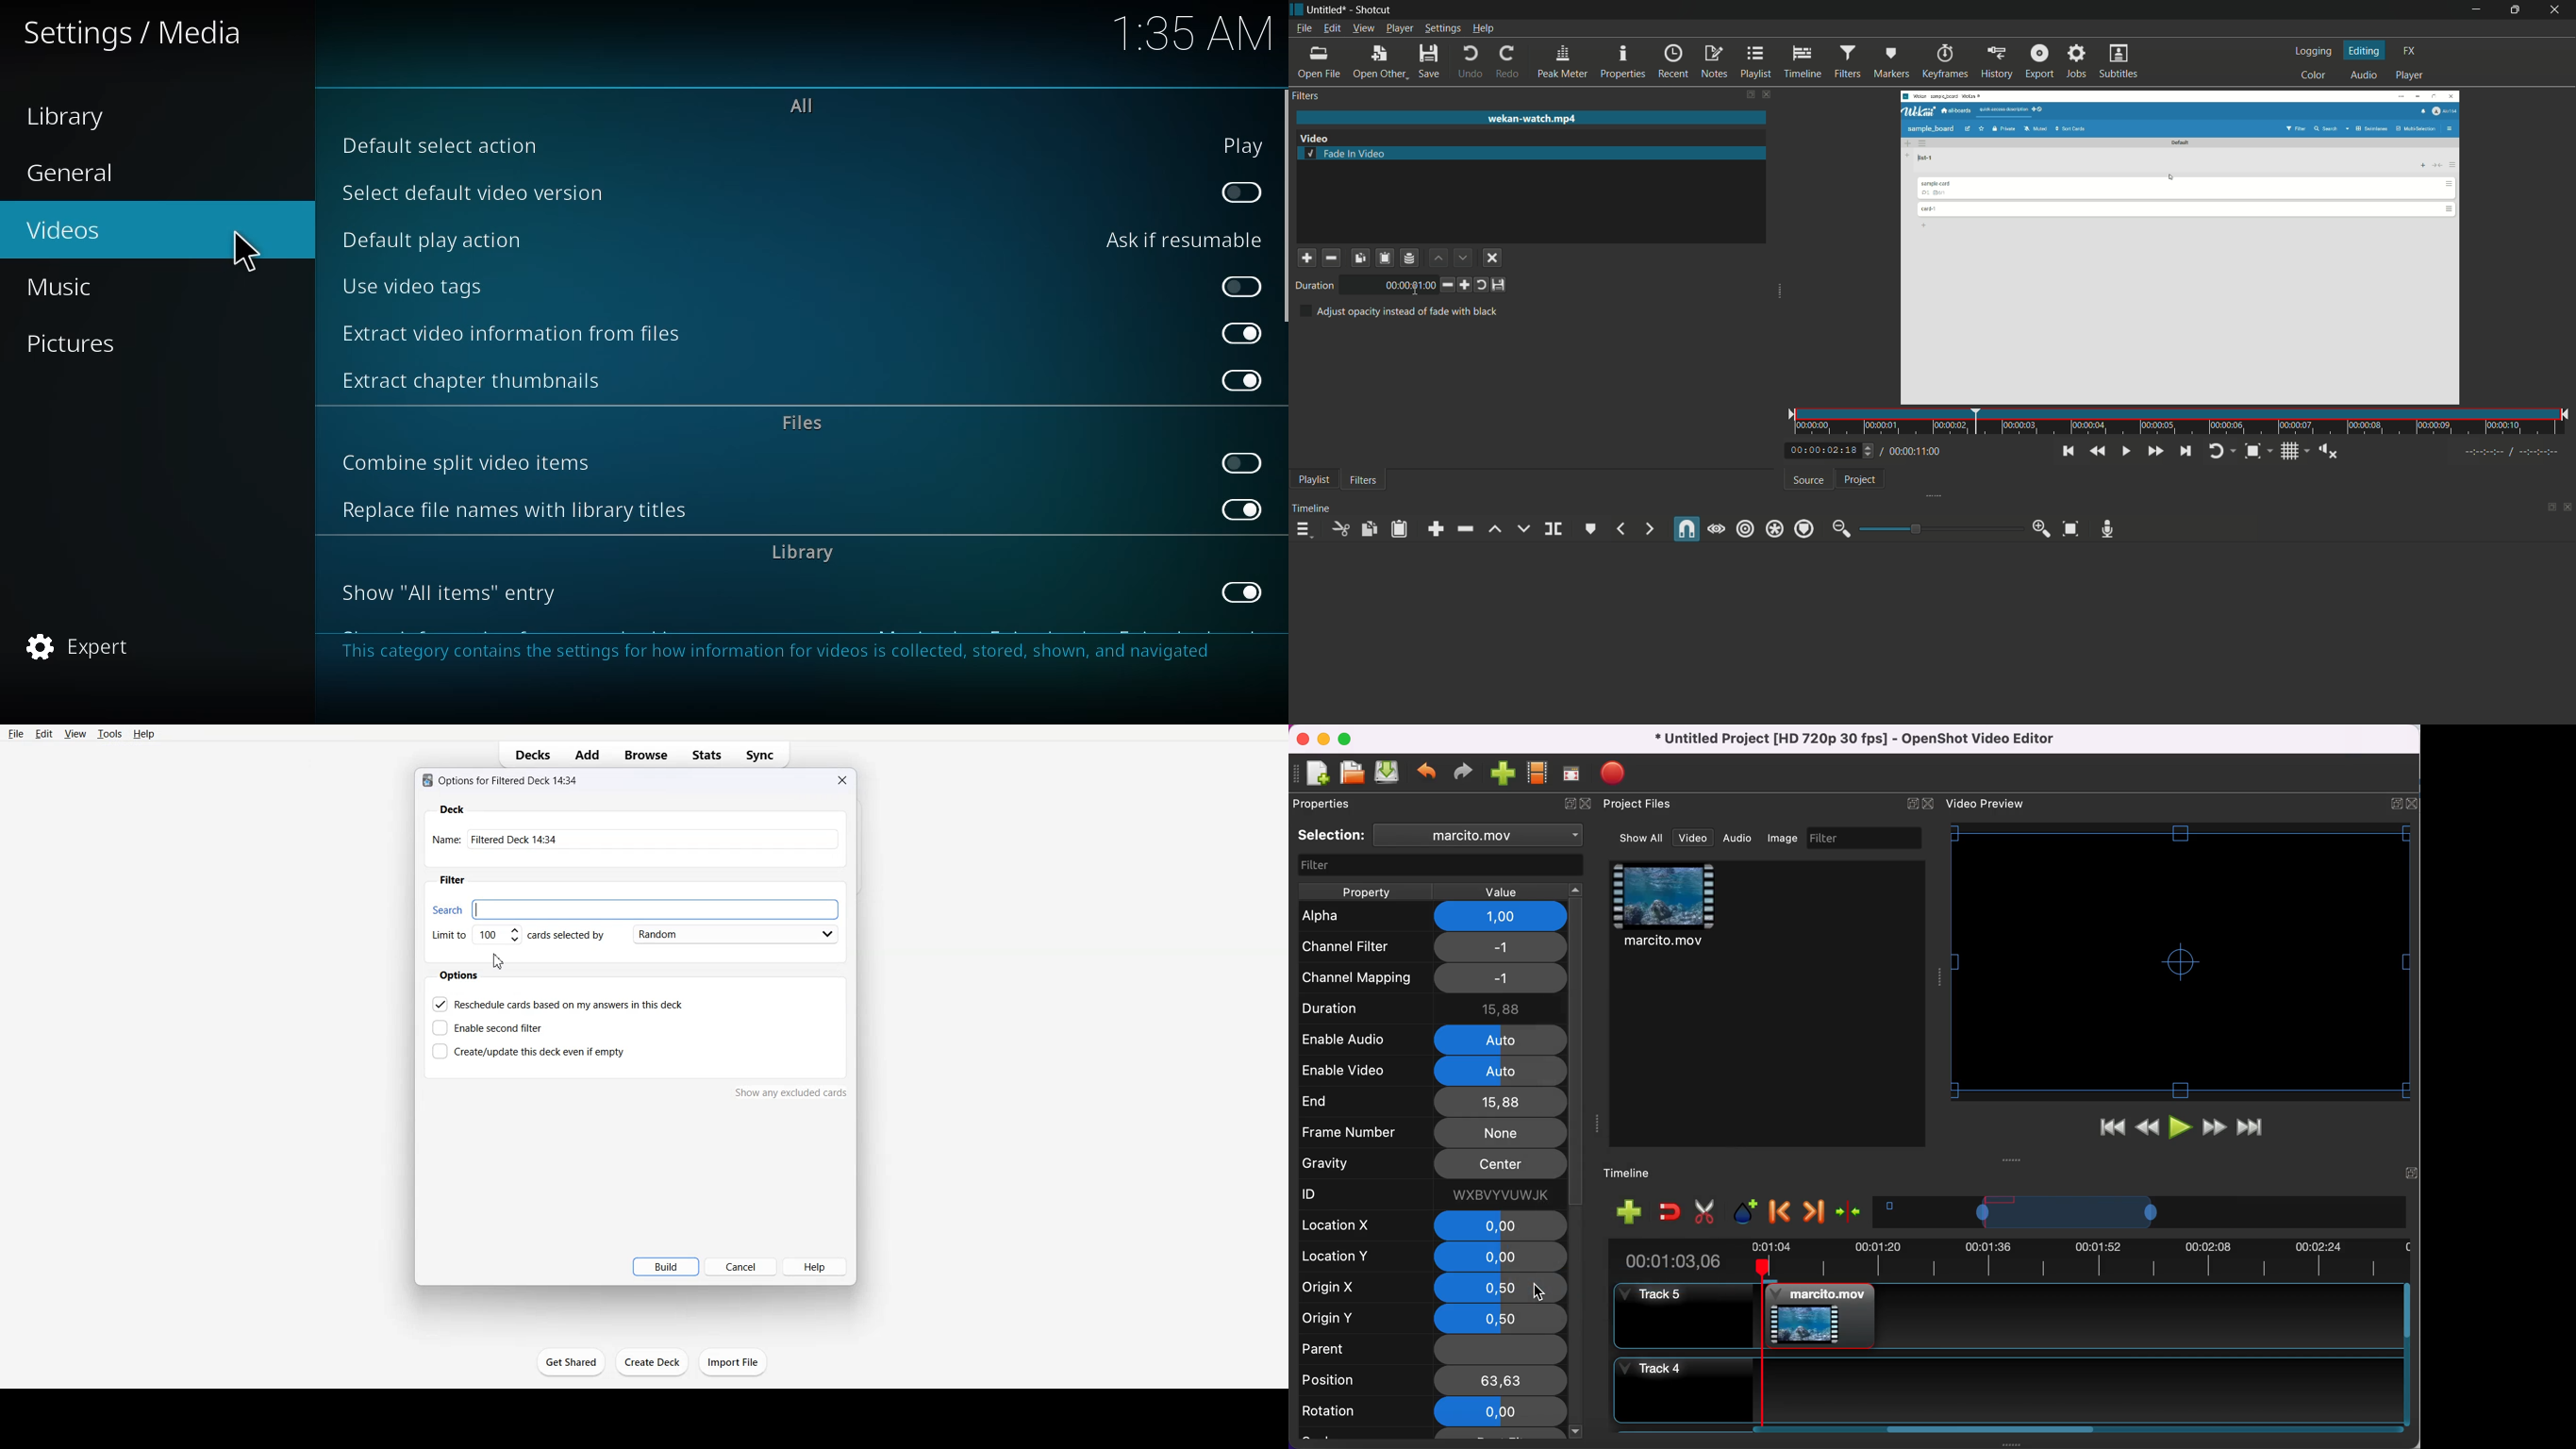  I want to click on Name, so click(637, 839).